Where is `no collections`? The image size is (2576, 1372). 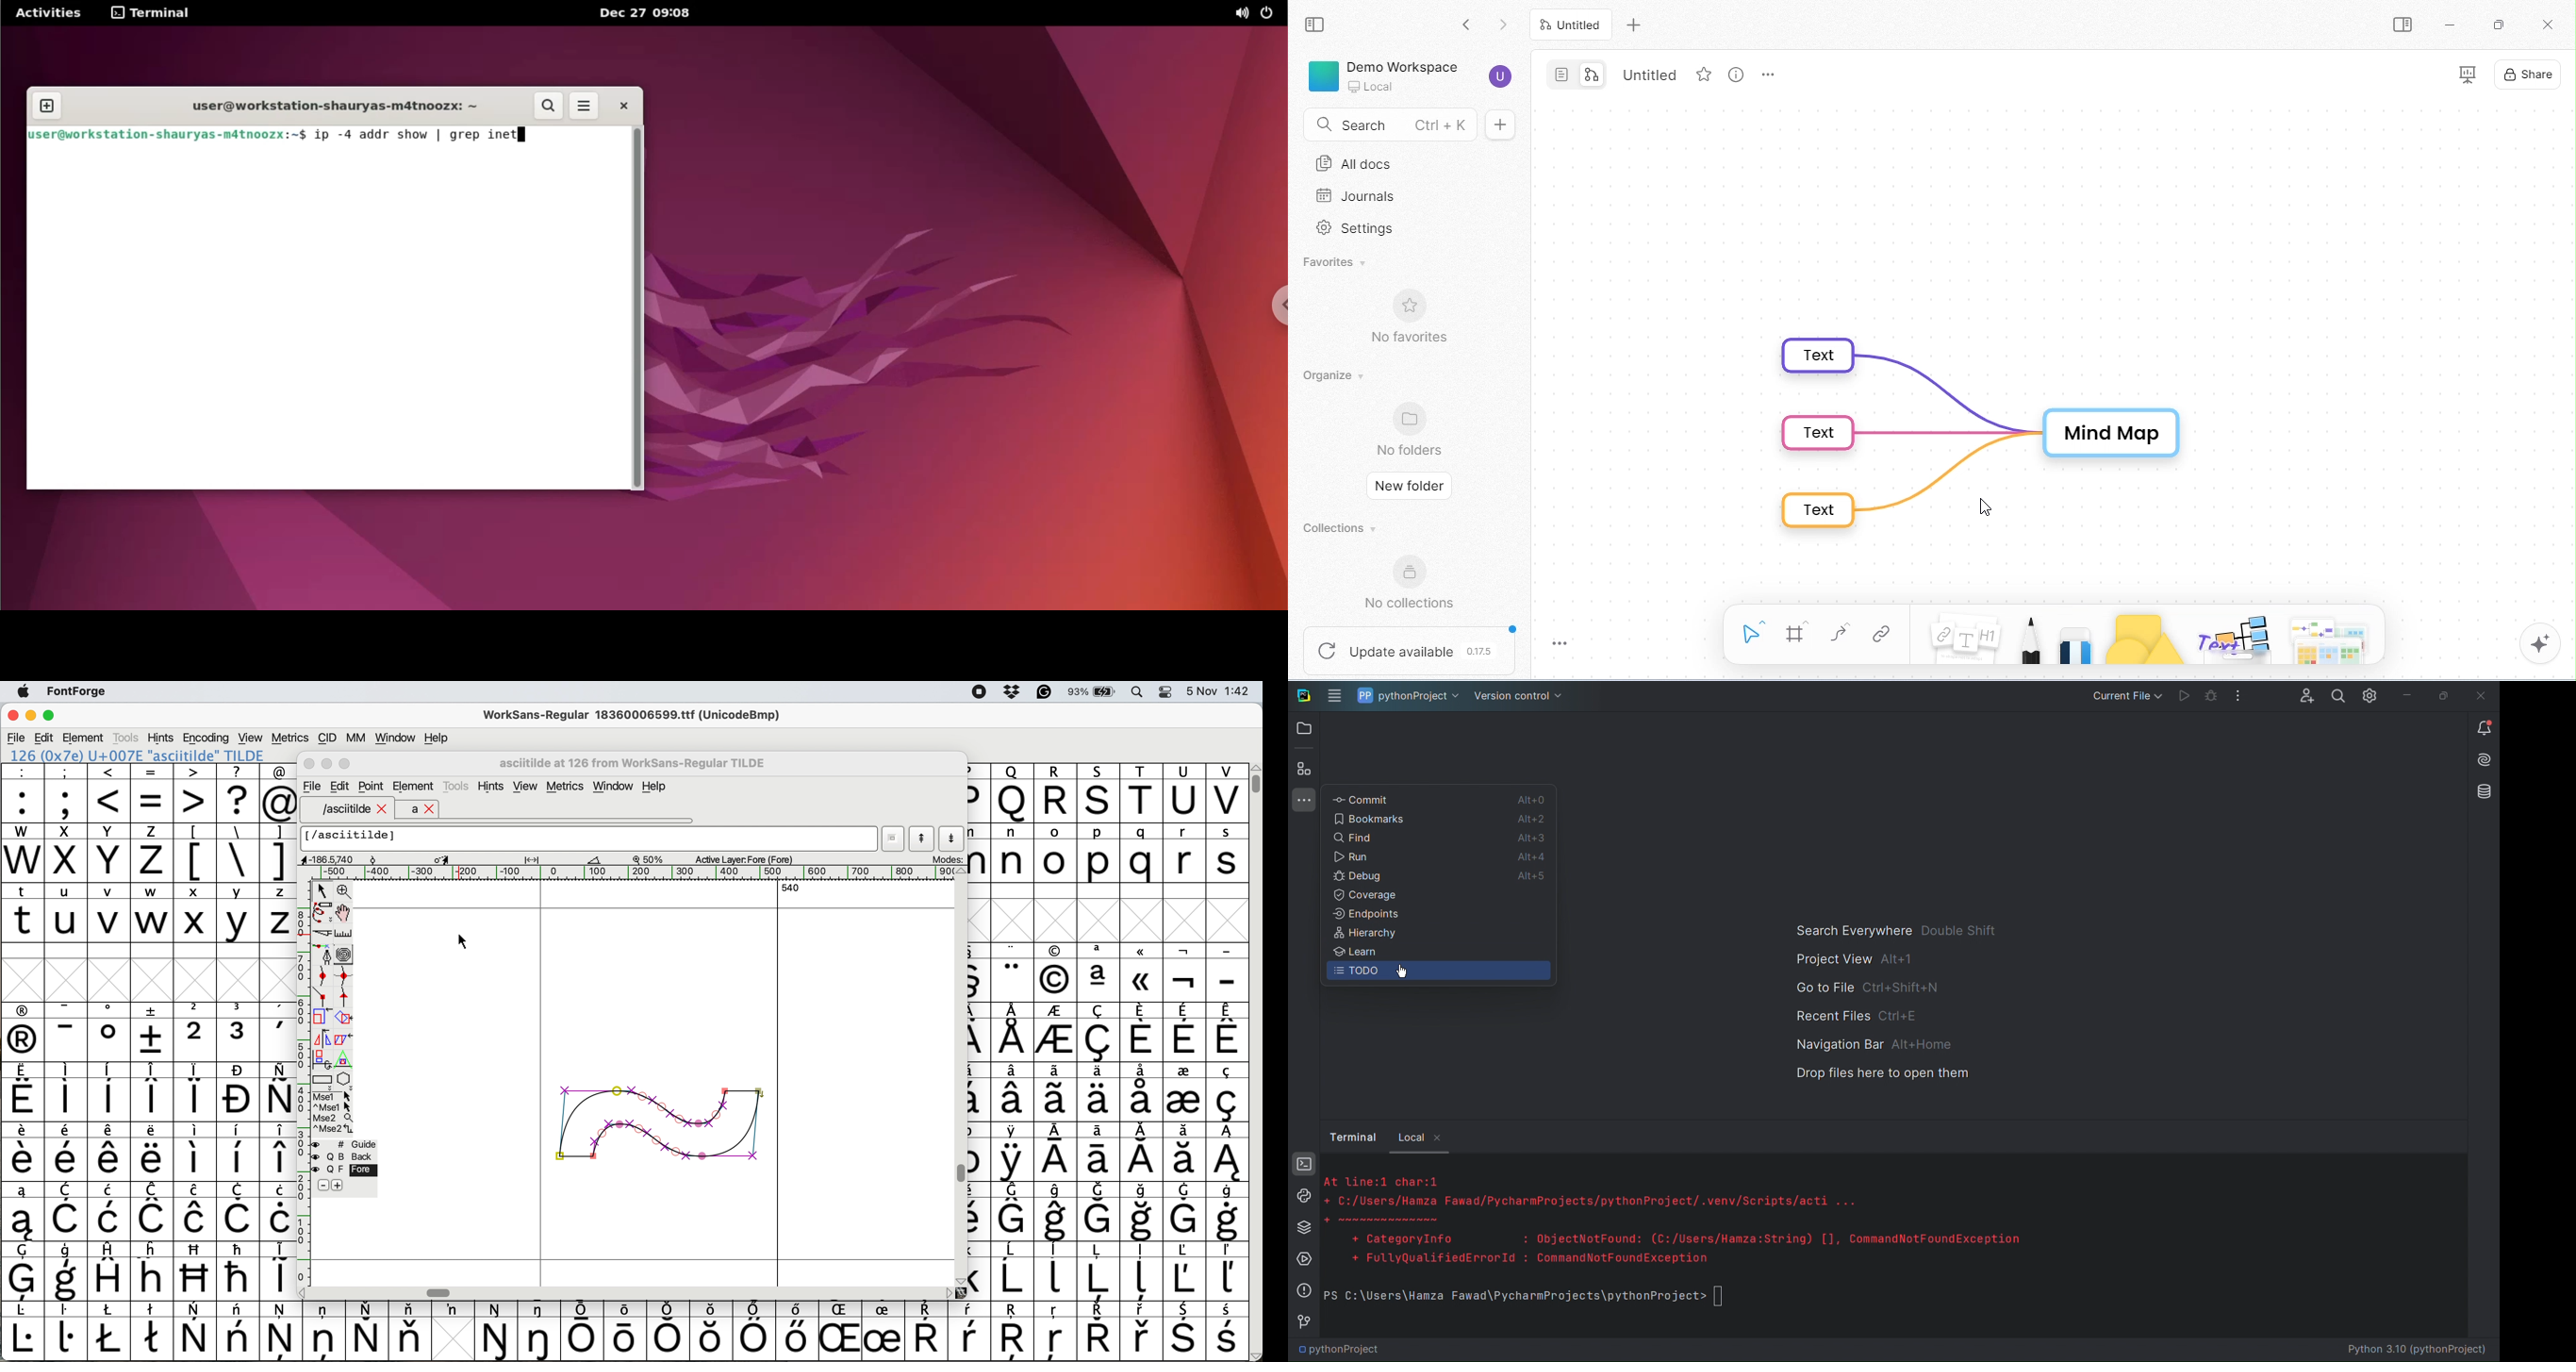
no collections is located at coordinates (1411, 584).